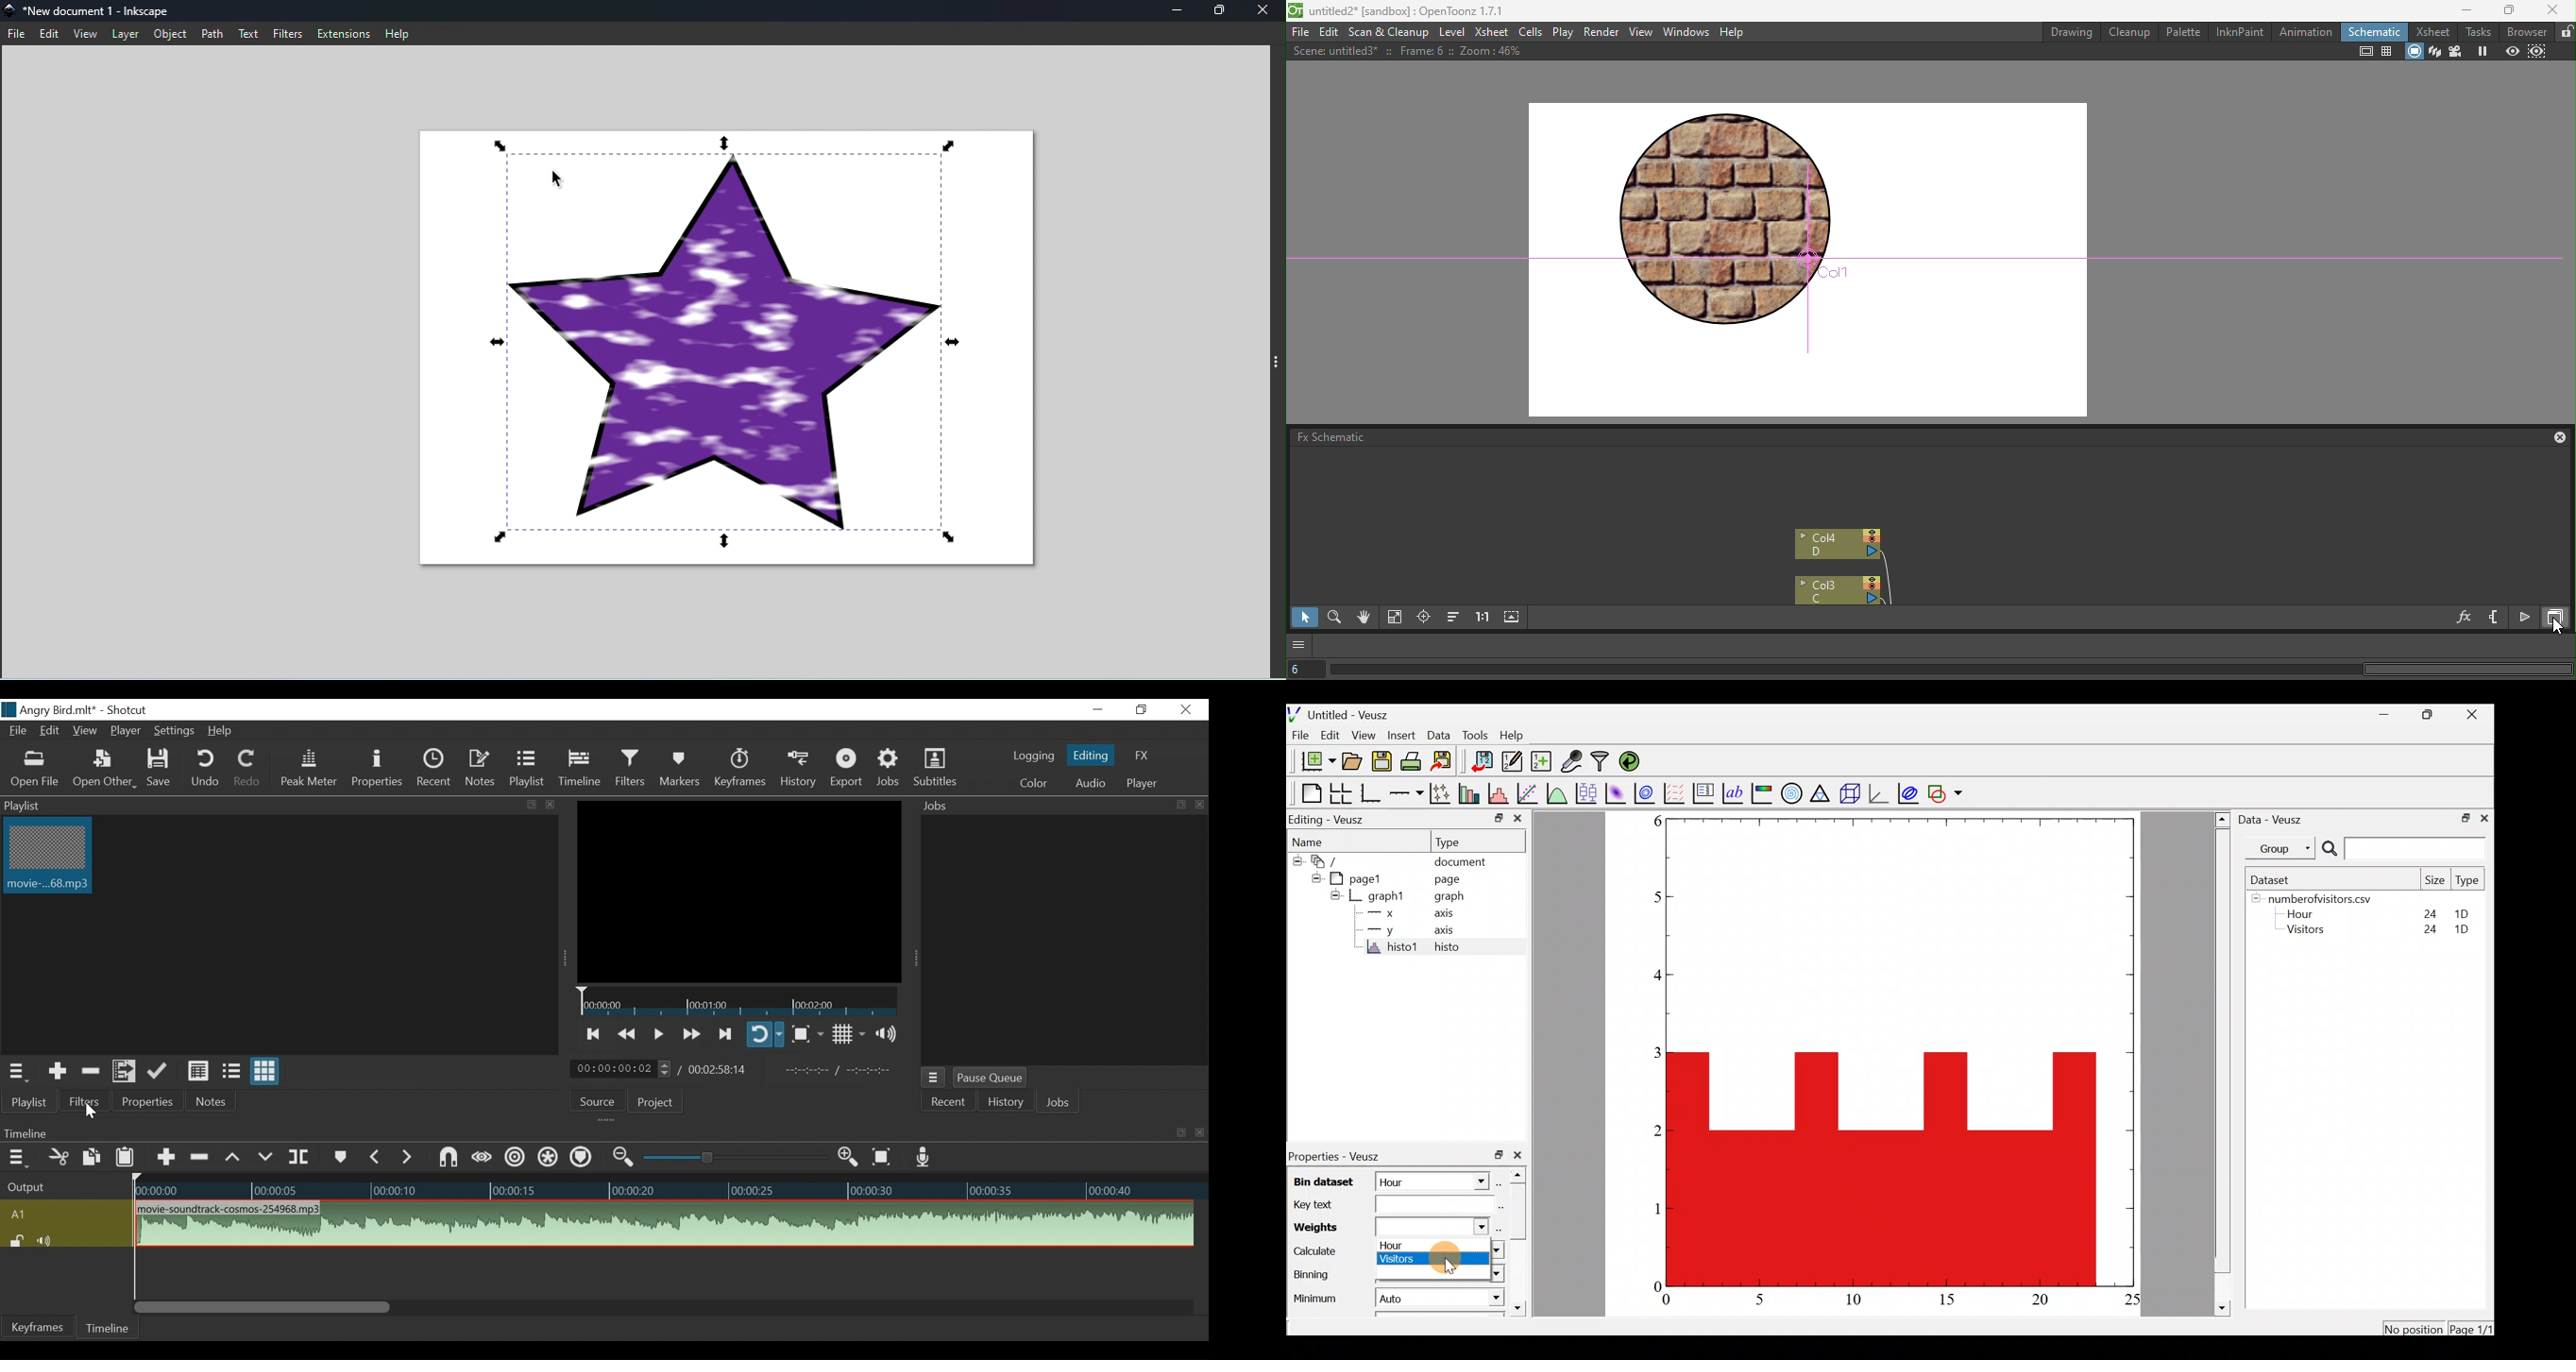 The height and width of the screenshot is (1372, 2576). What do you see at coordinates (38, 1327) in the screenshot?
I see `Keyframes` at bounding box center [38, 1327].